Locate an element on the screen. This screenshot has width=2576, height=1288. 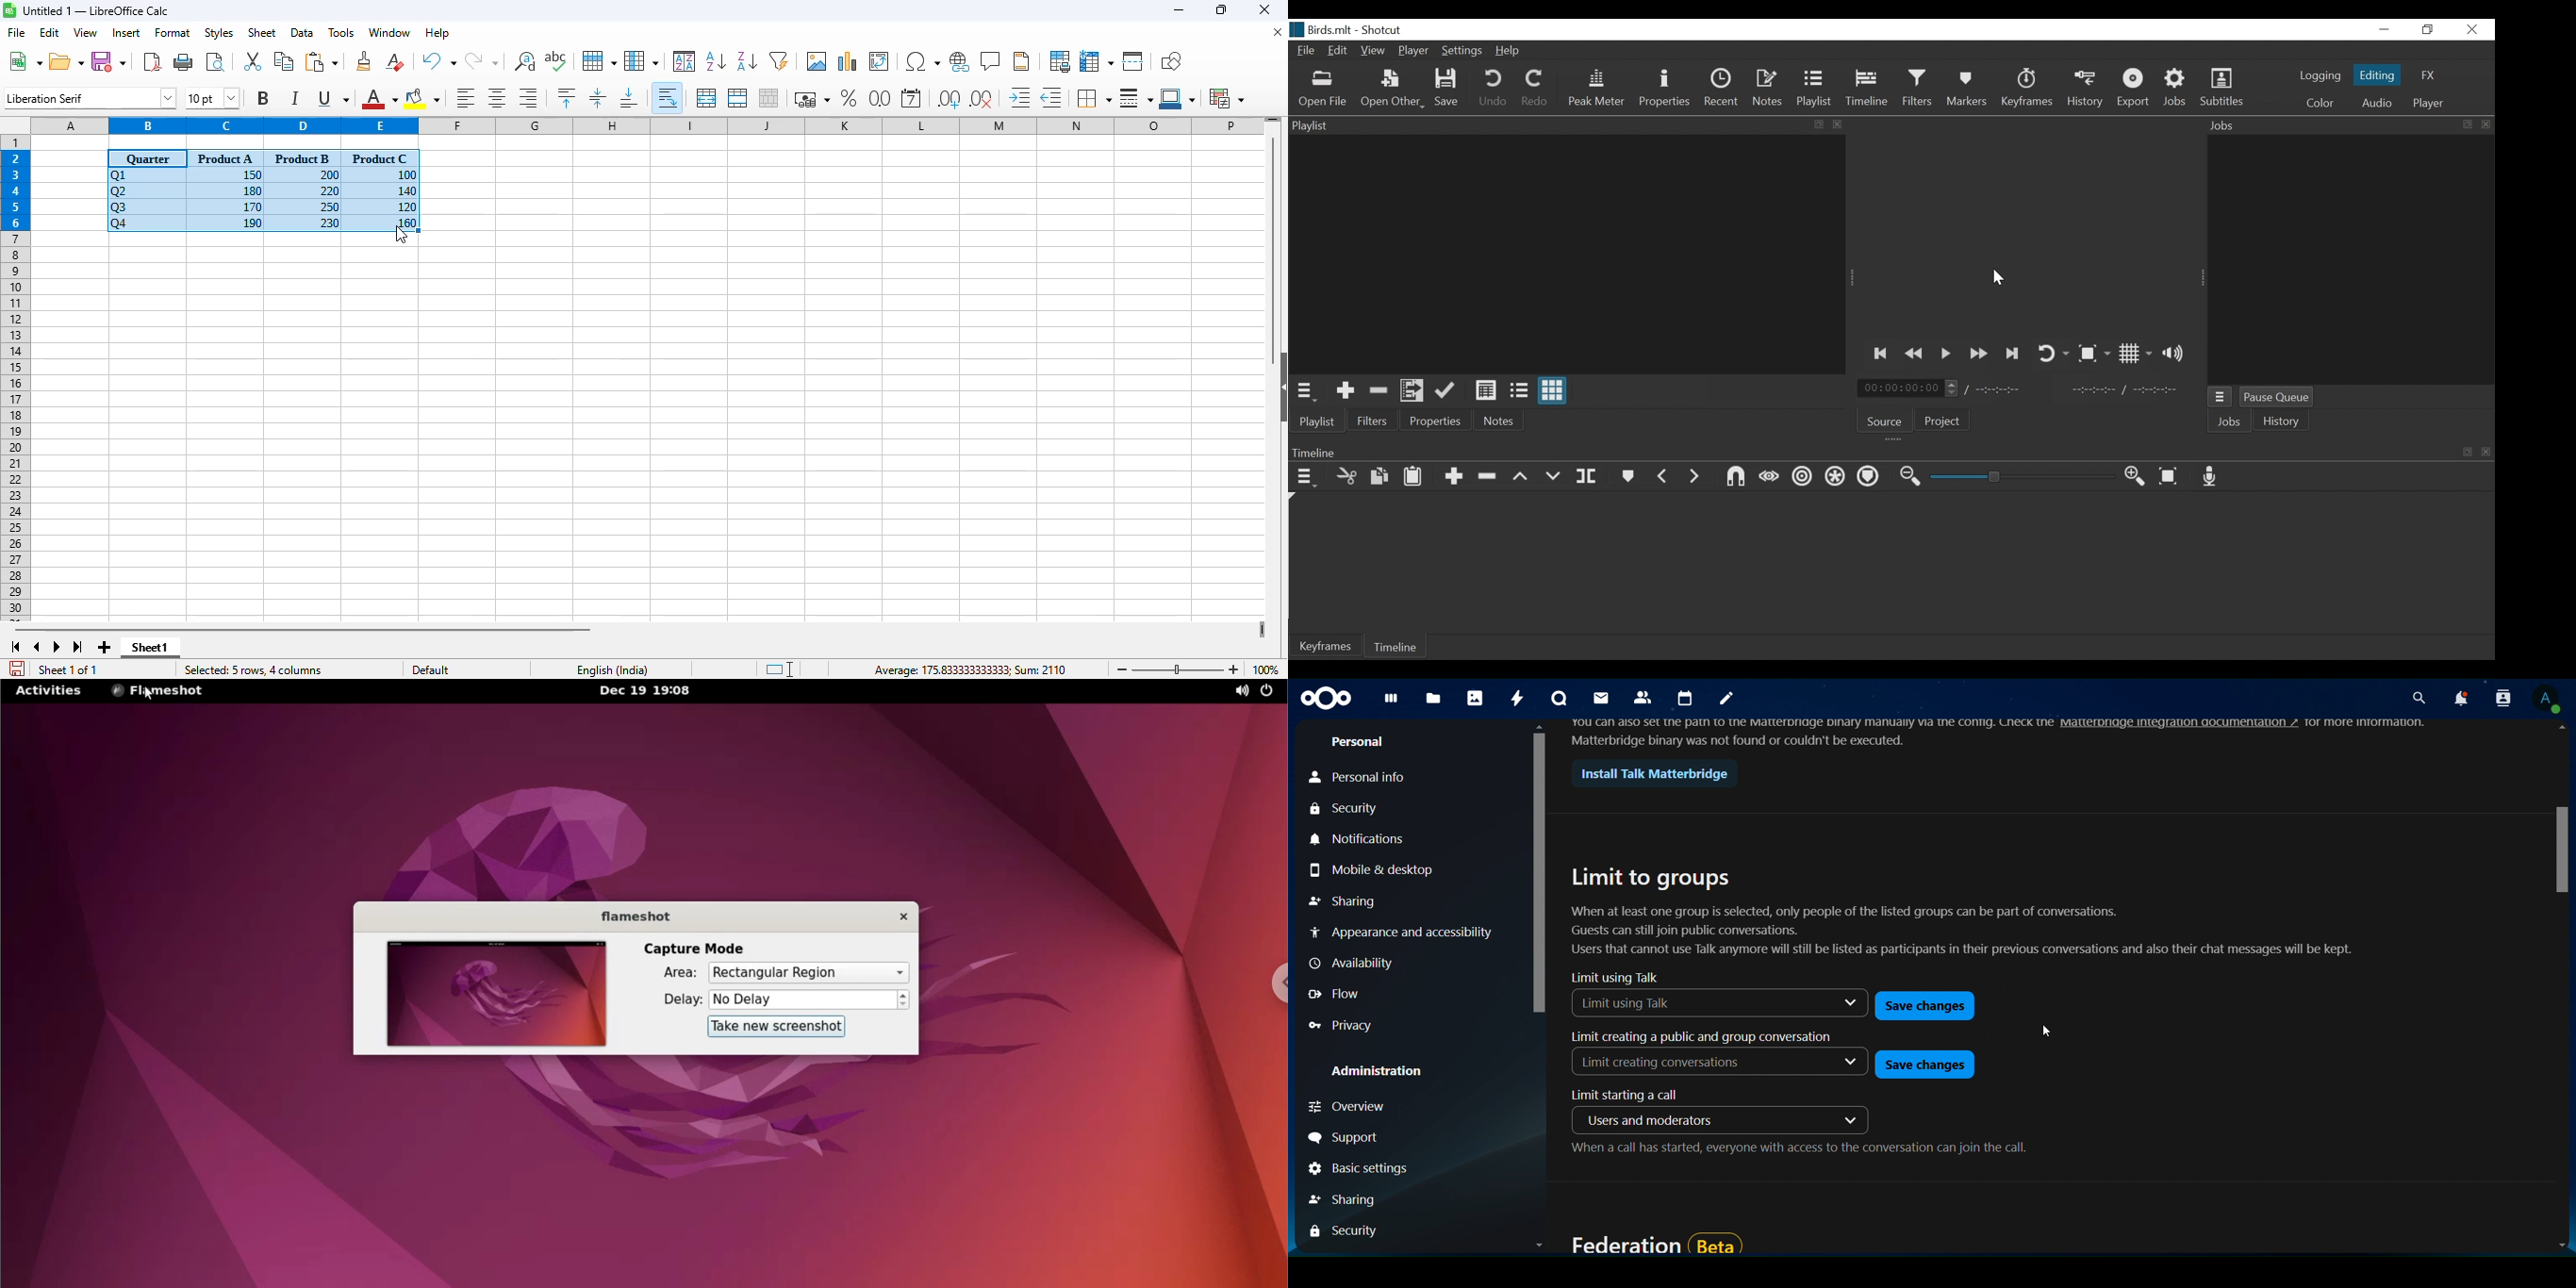
Open File is located at coordinates (1323, 89).